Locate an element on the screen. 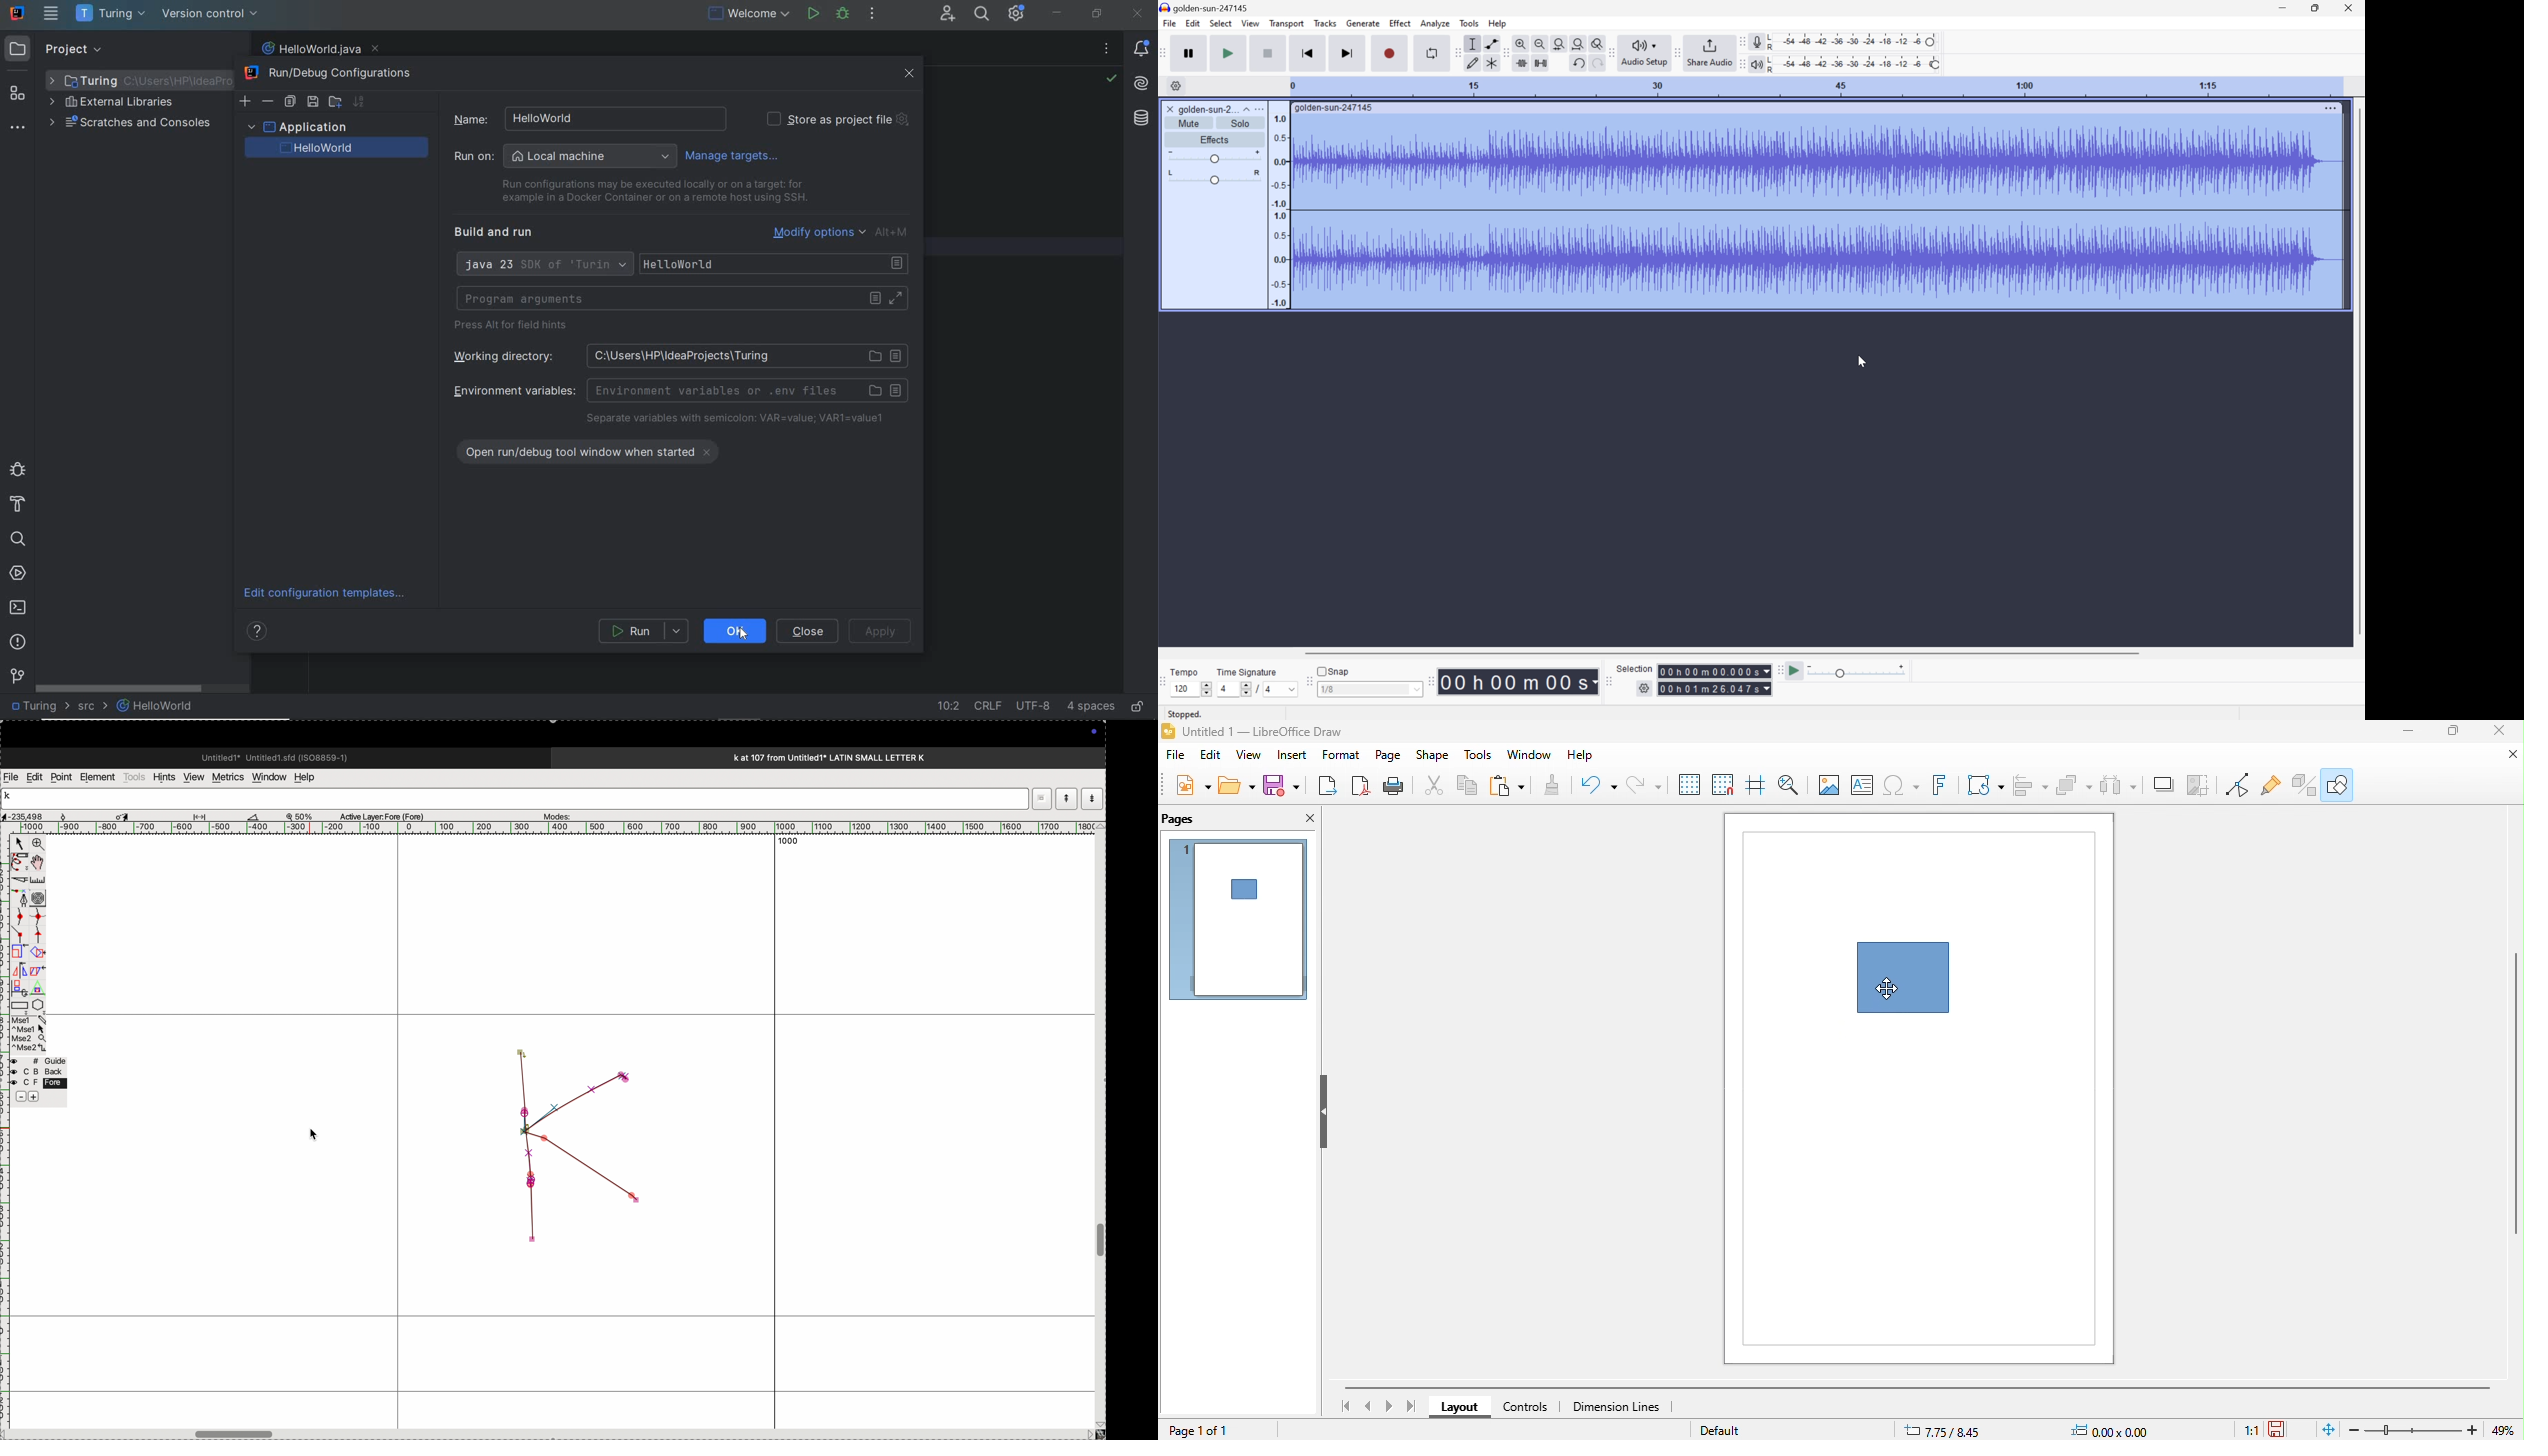  zoom and pan is located at coordinates (1794, 787).